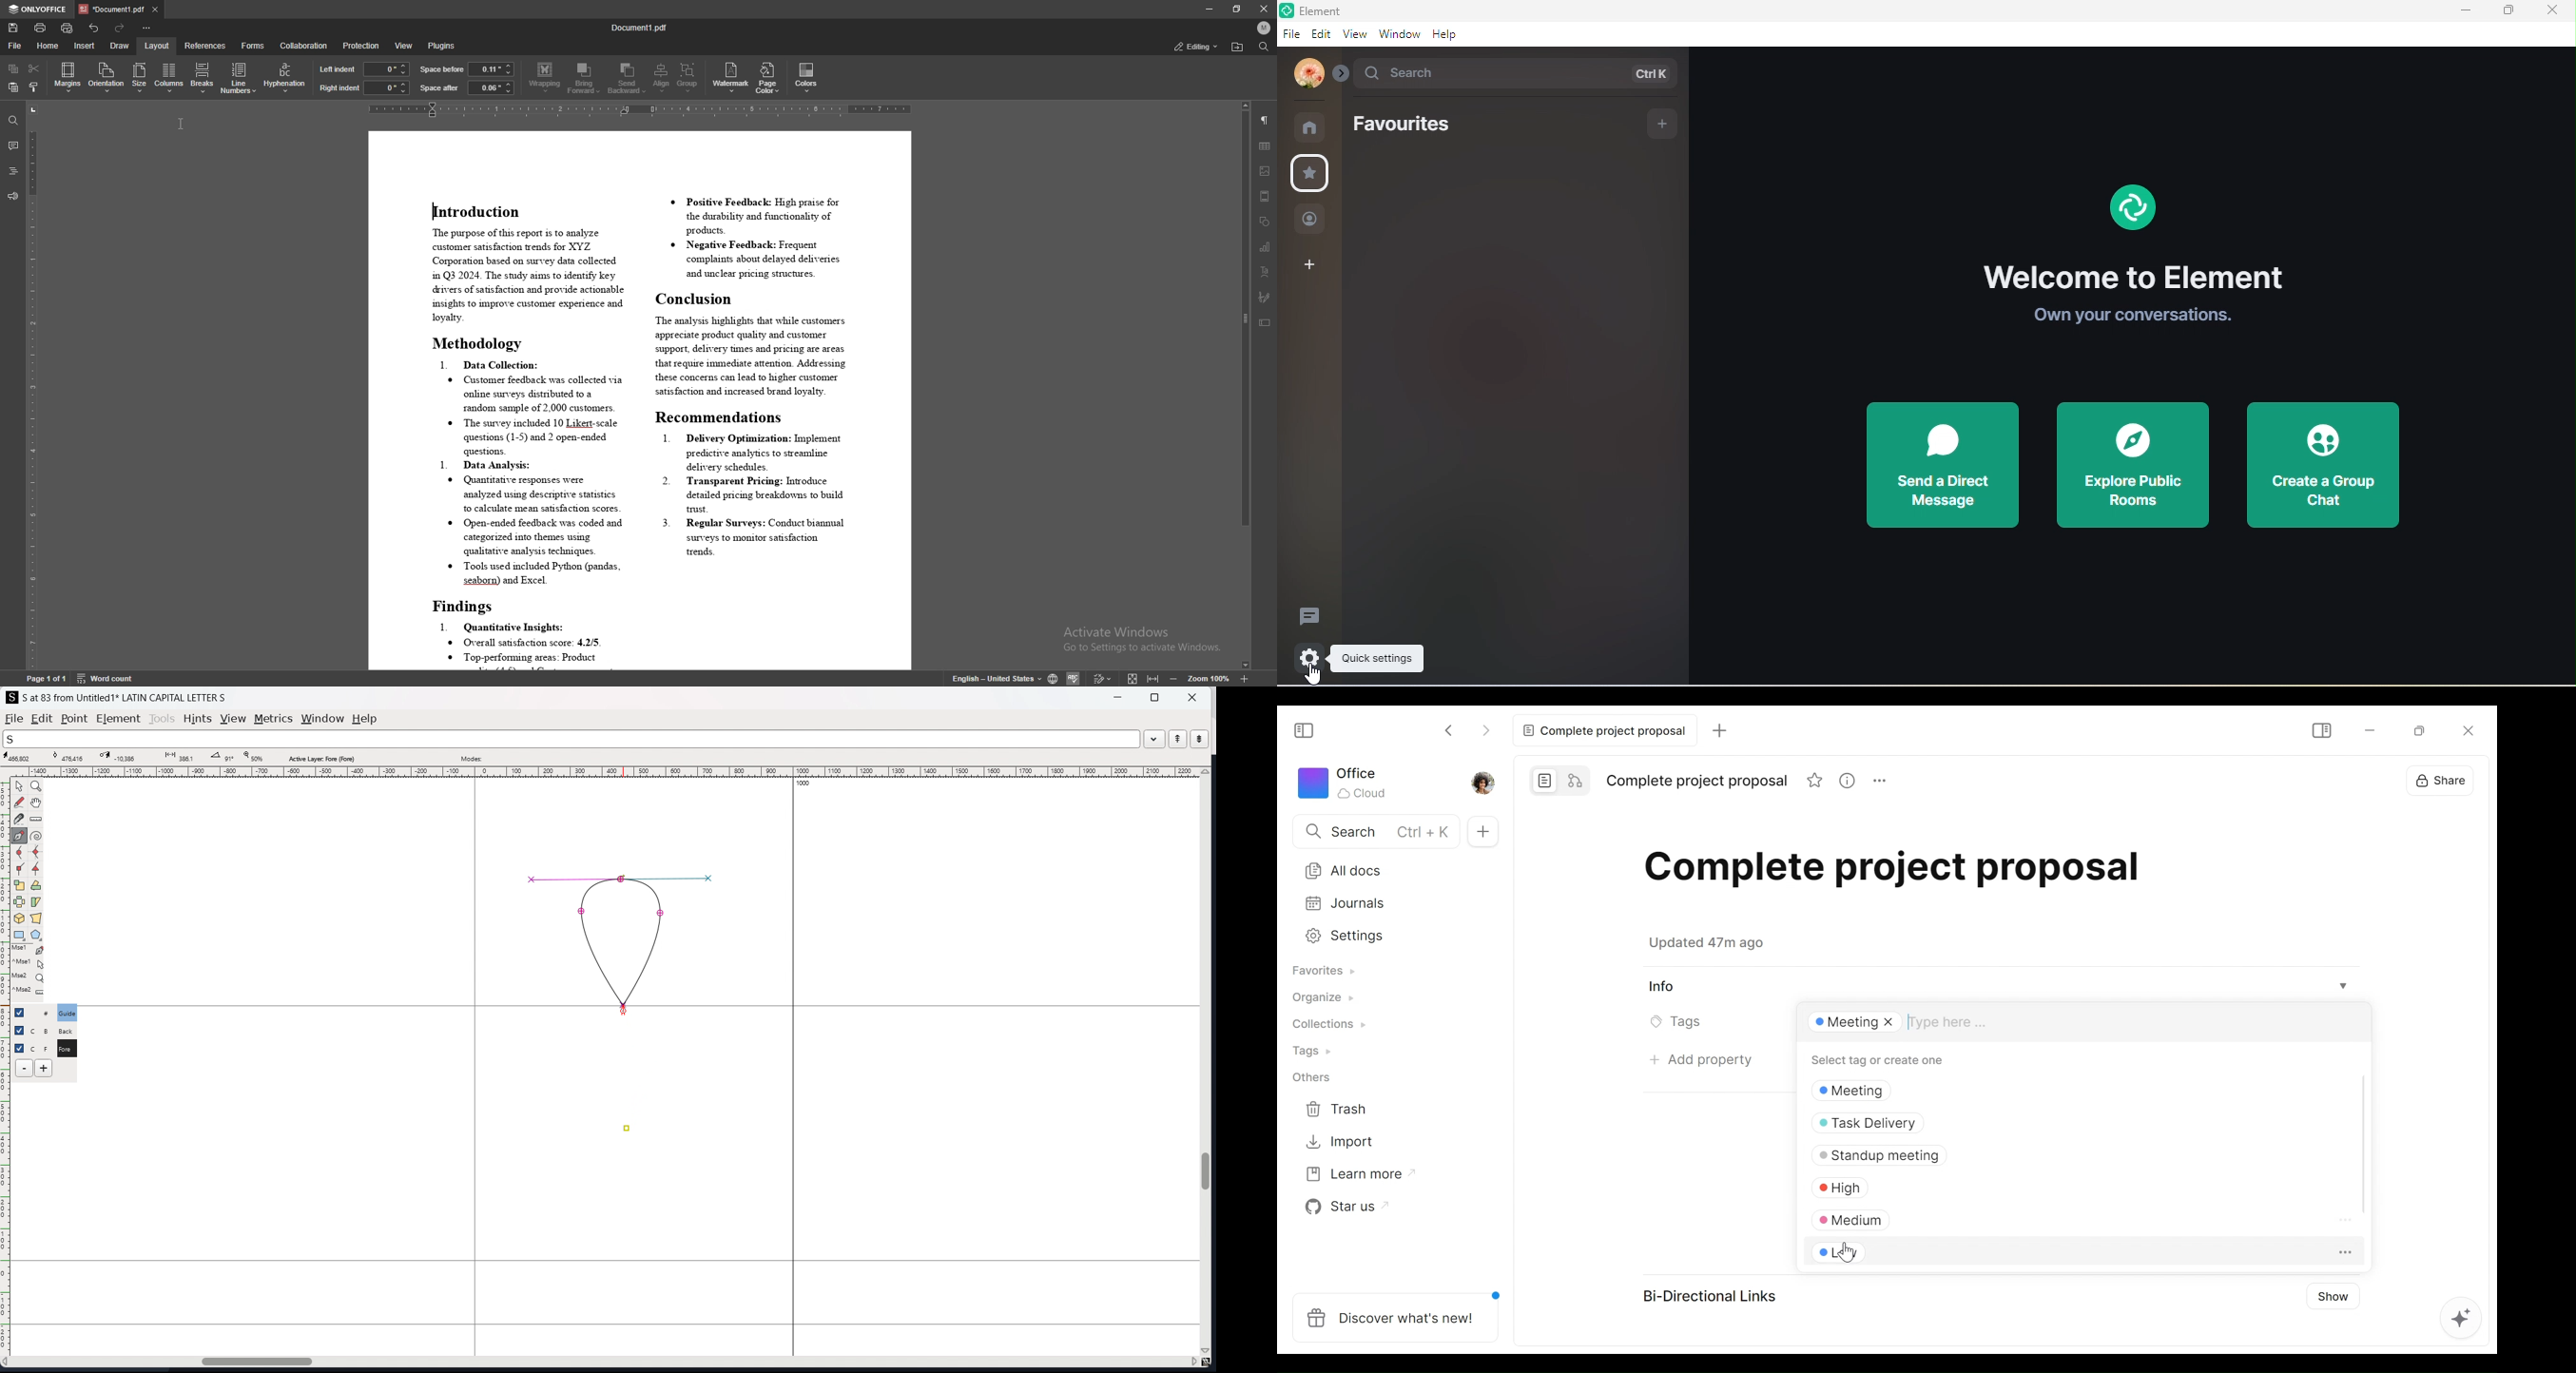 Image resolution: width=2576 pixels, height=1400 pixels. I want to click on Organize, so click(1325, 1000).